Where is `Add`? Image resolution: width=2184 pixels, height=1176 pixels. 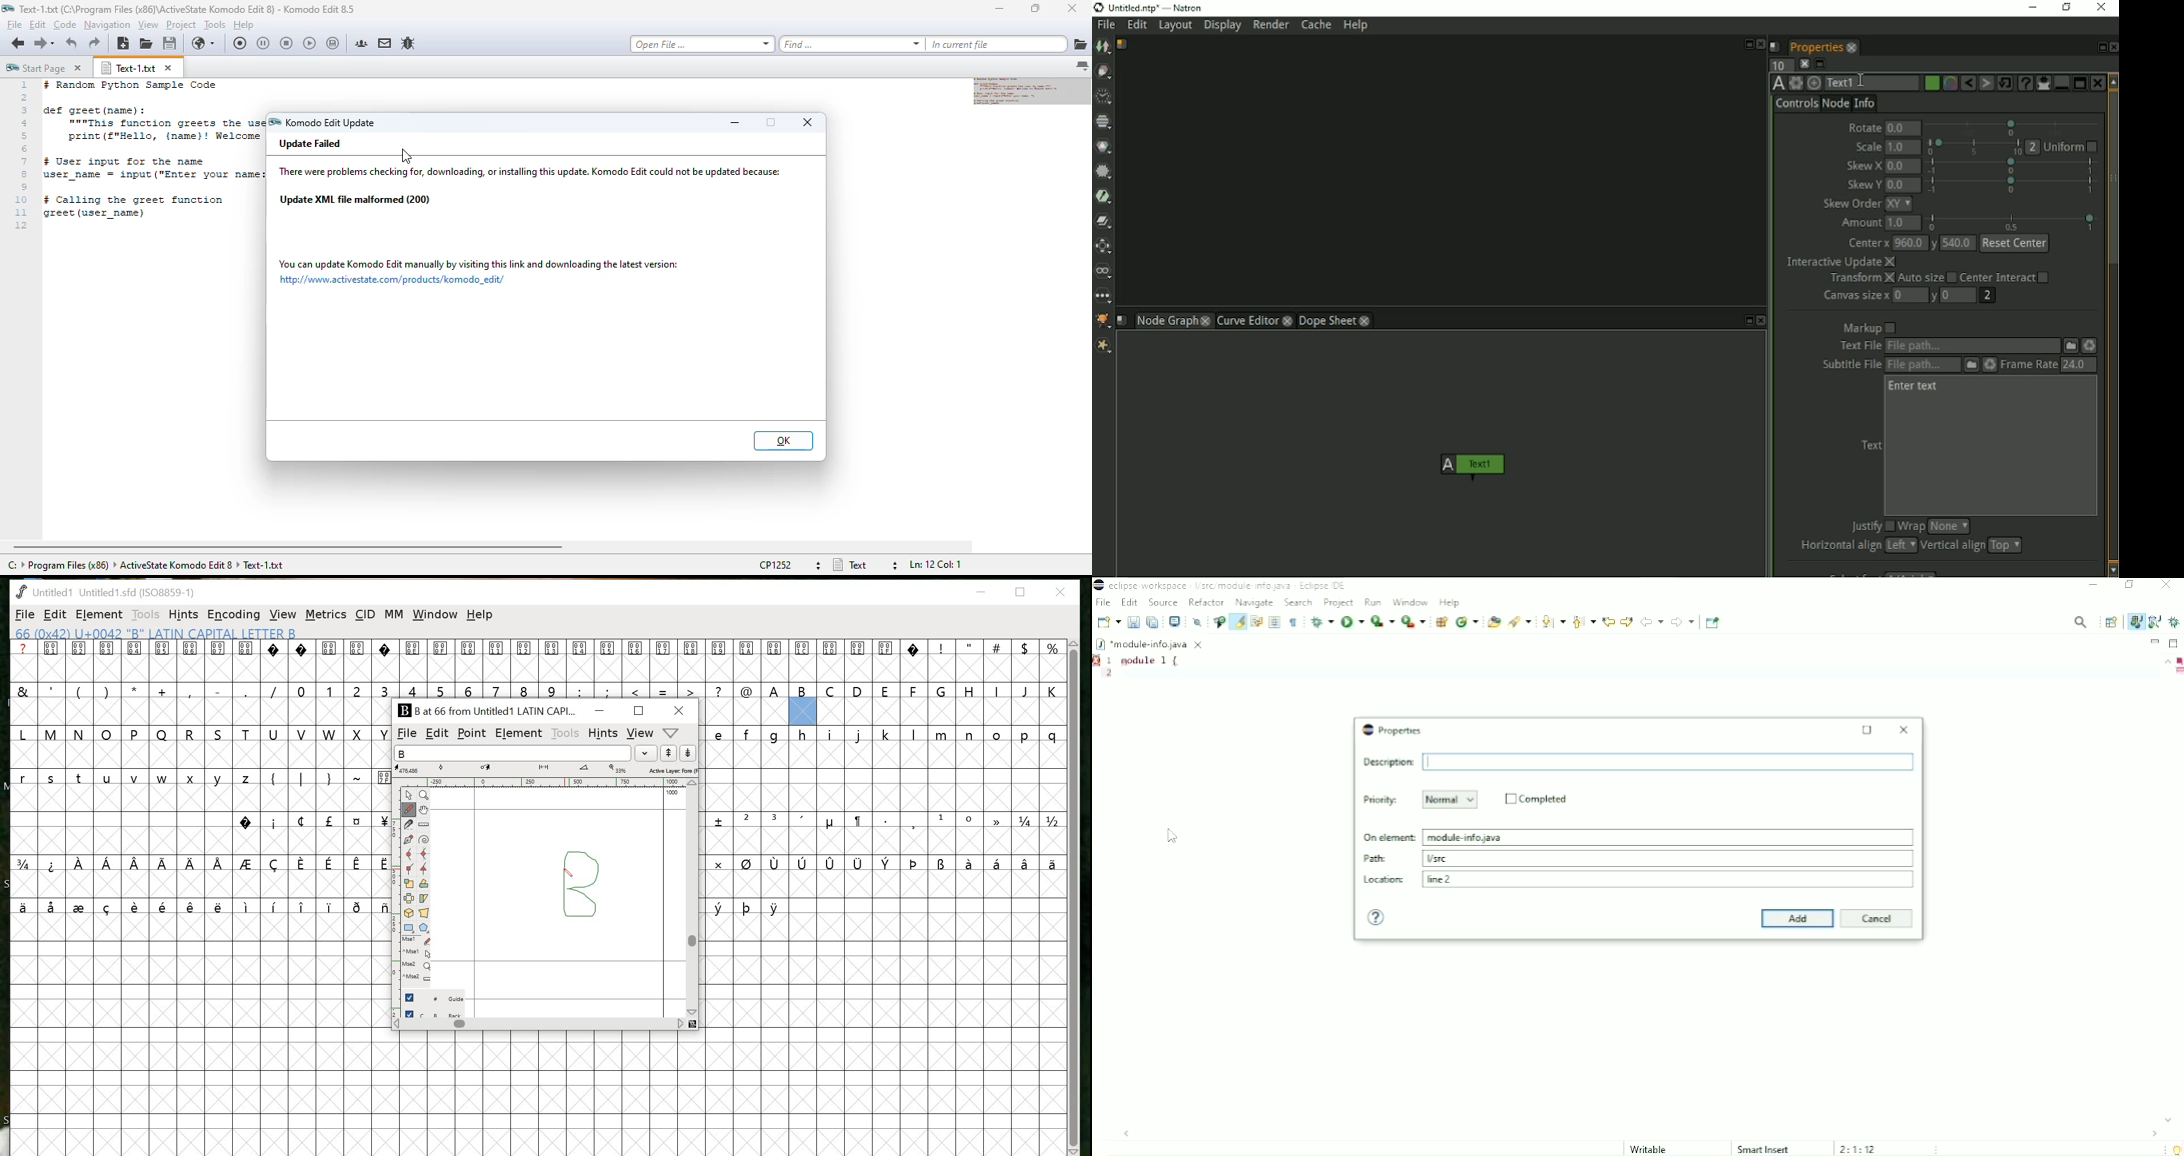 Add is located at coordinates (1796, 919).